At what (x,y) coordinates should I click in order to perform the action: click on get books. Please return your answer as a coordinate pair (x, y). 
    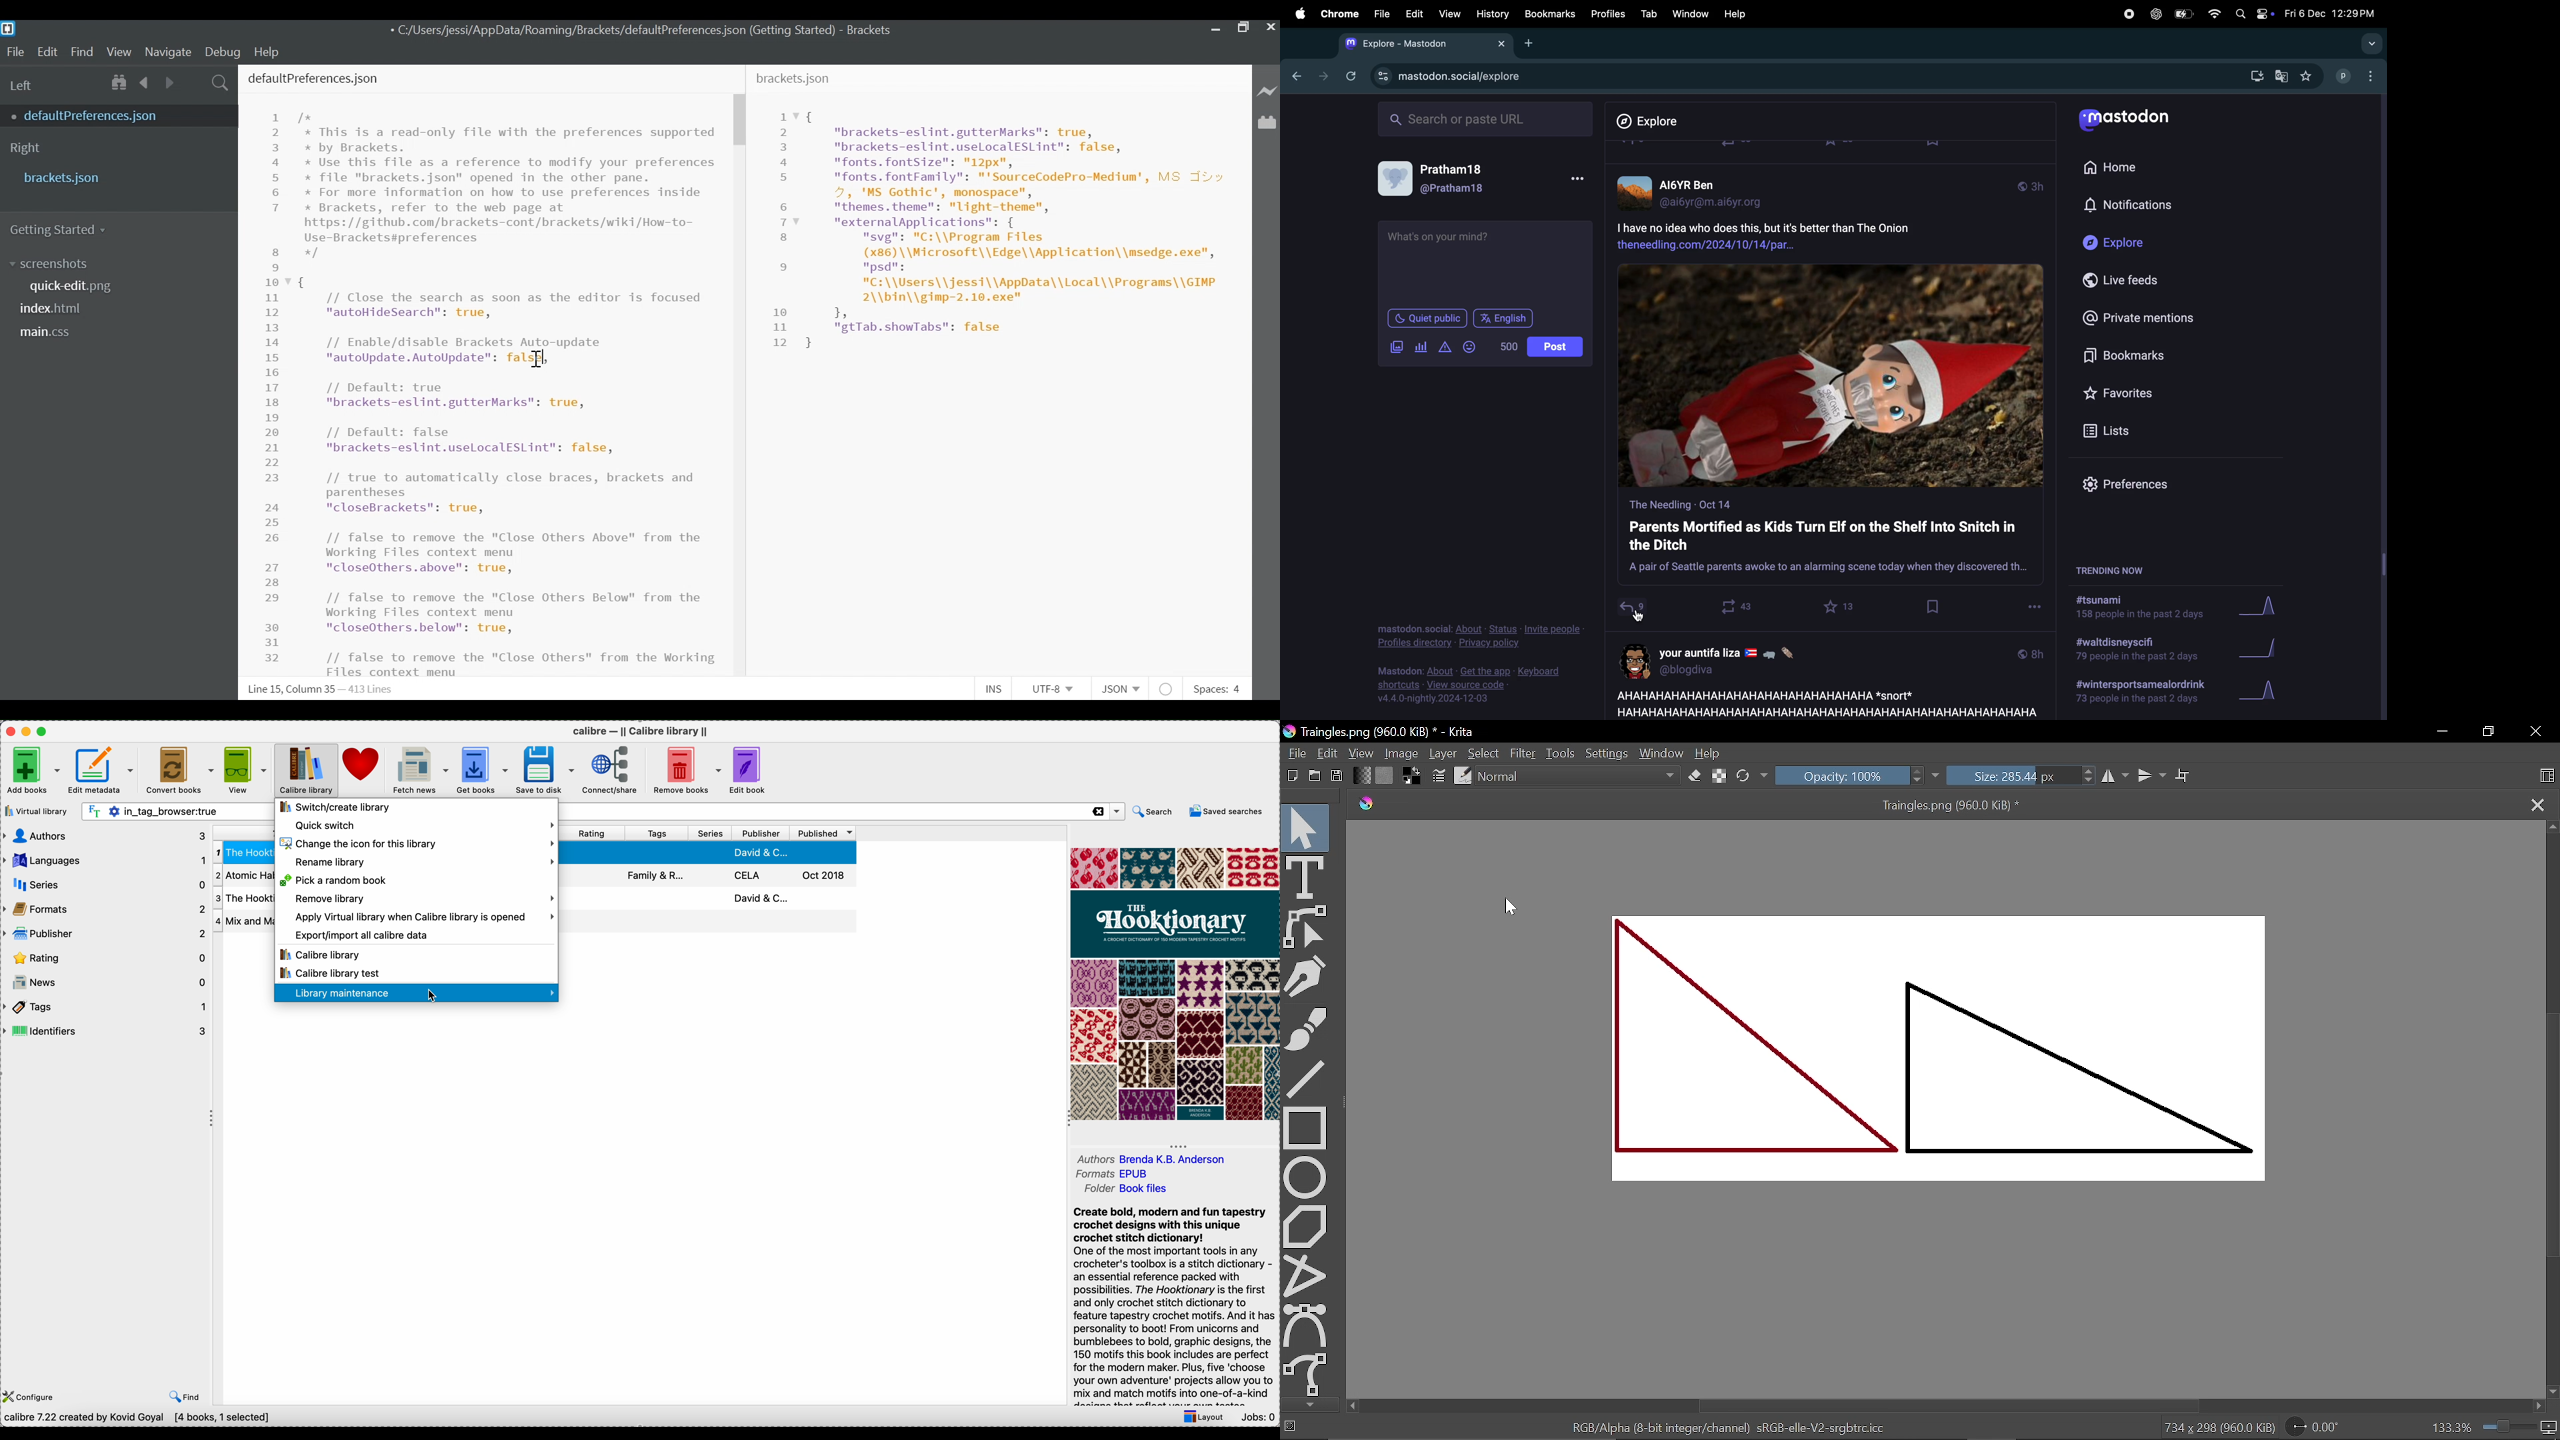
    Looking at the image, I should click on (483, 769).